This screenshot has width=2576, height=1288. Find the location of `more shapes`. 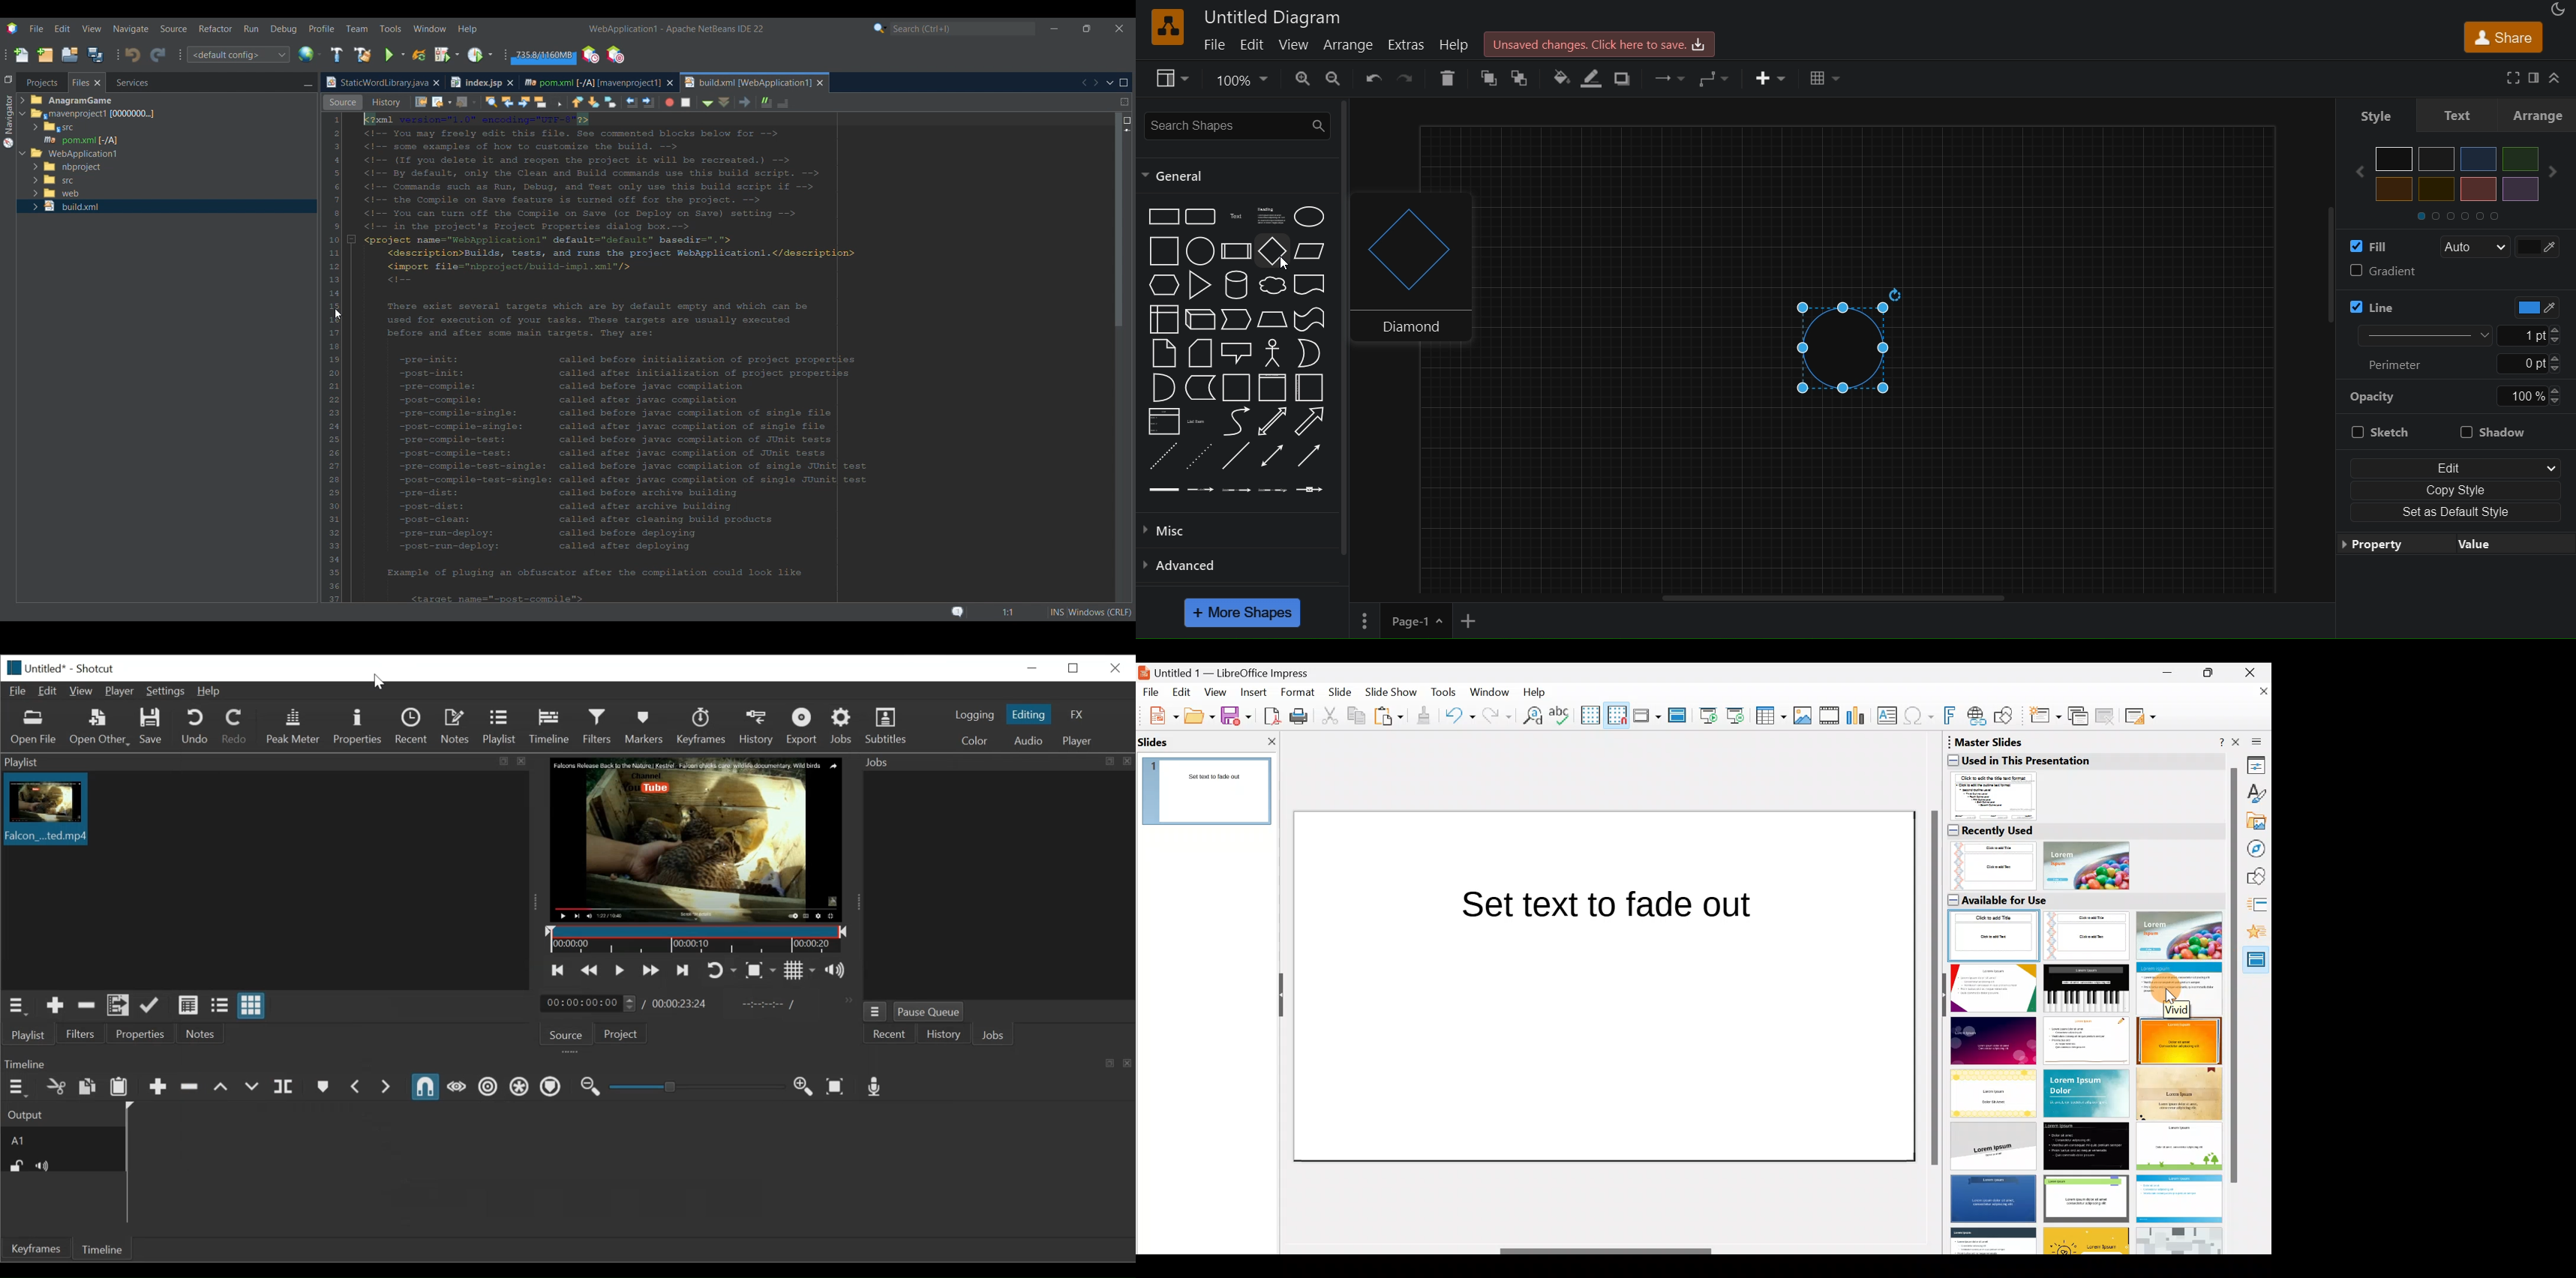

more shapes is located at coordinates (1244, 613).